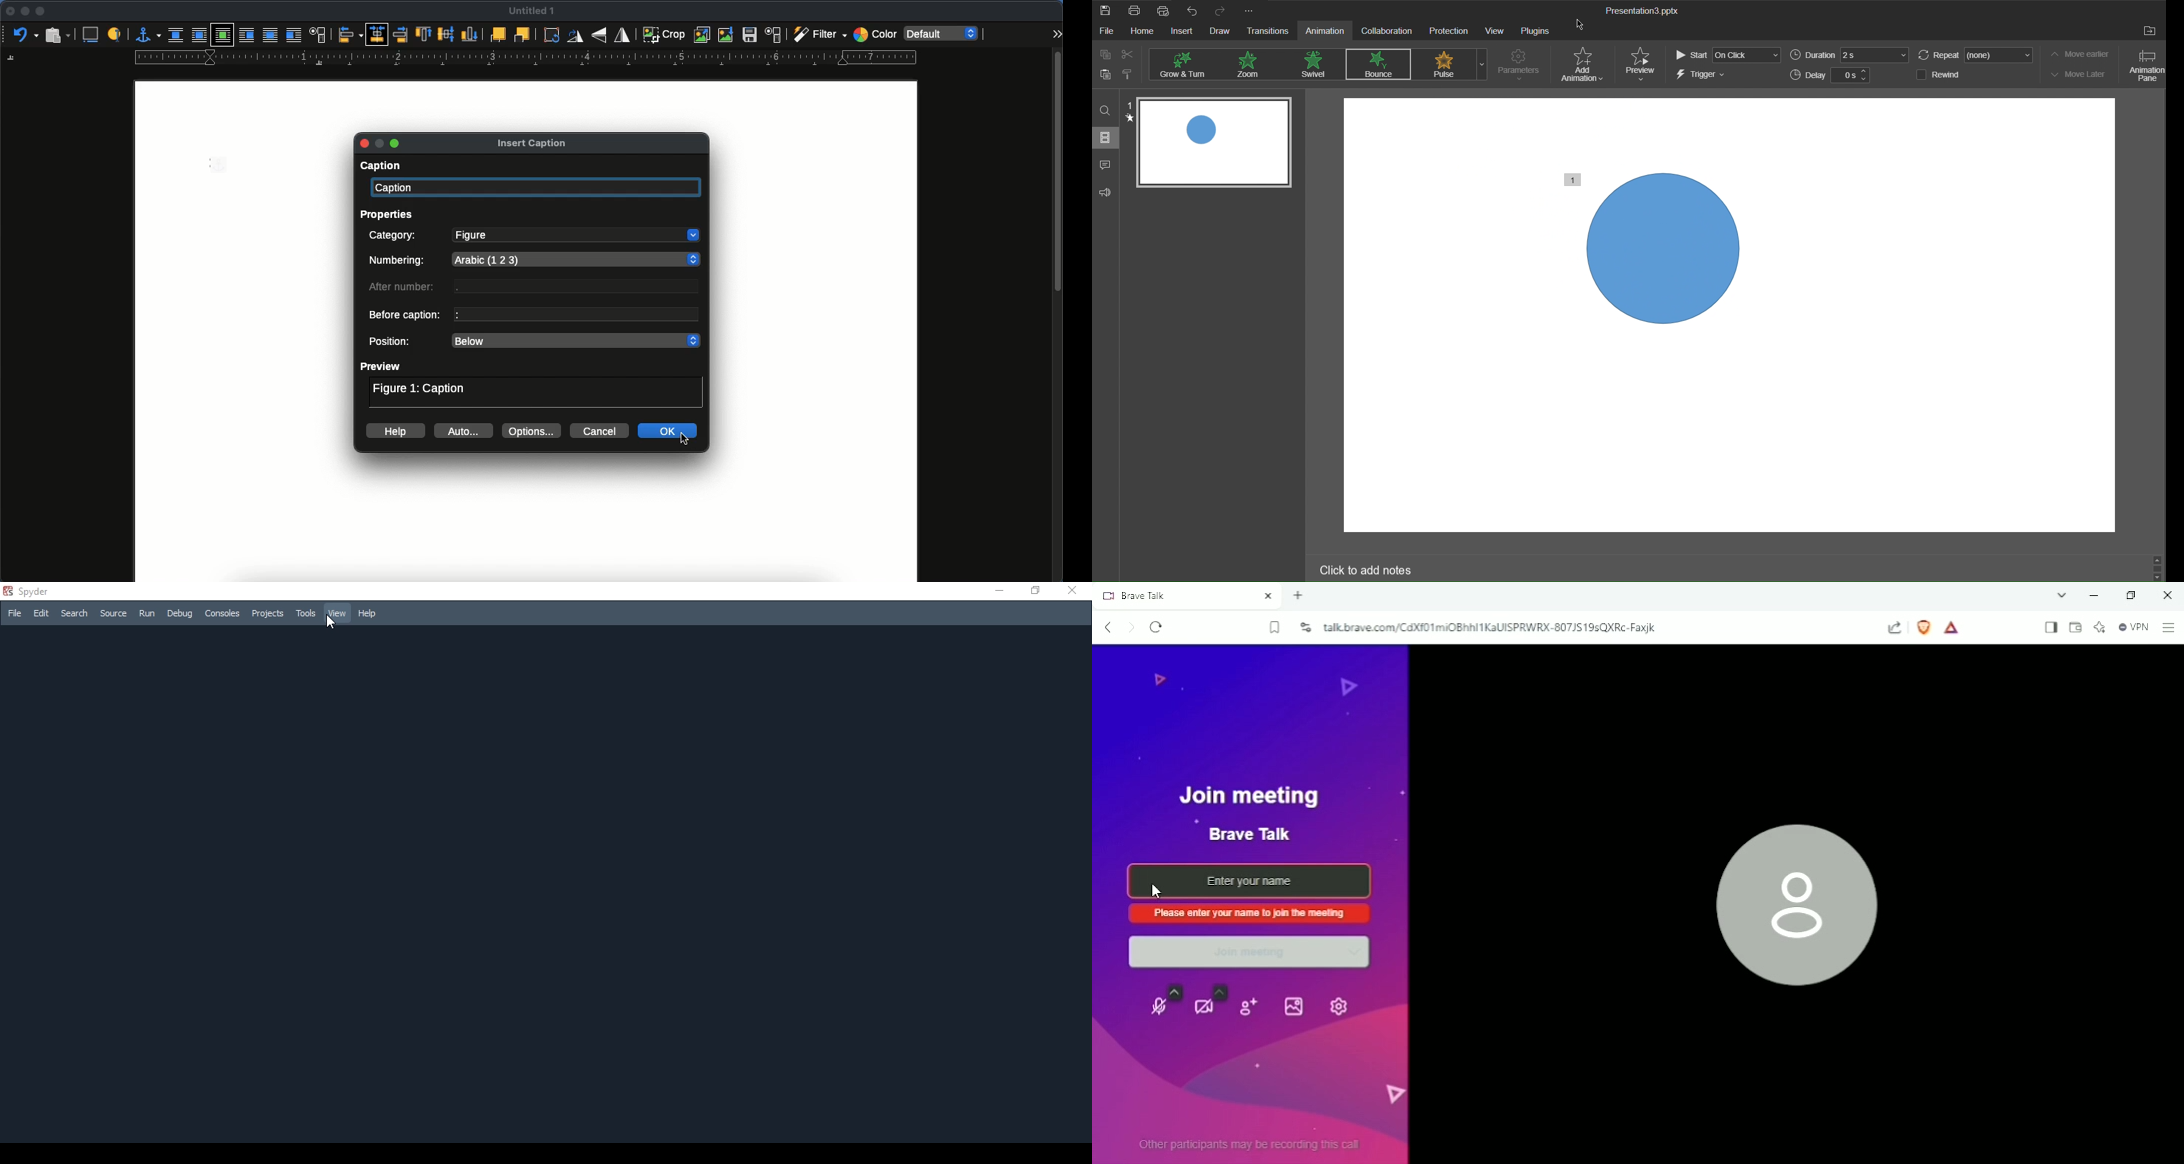 The width and height of the screenshot is (2184, 1176). I want to click on Repeat:, so click(1940, 56).